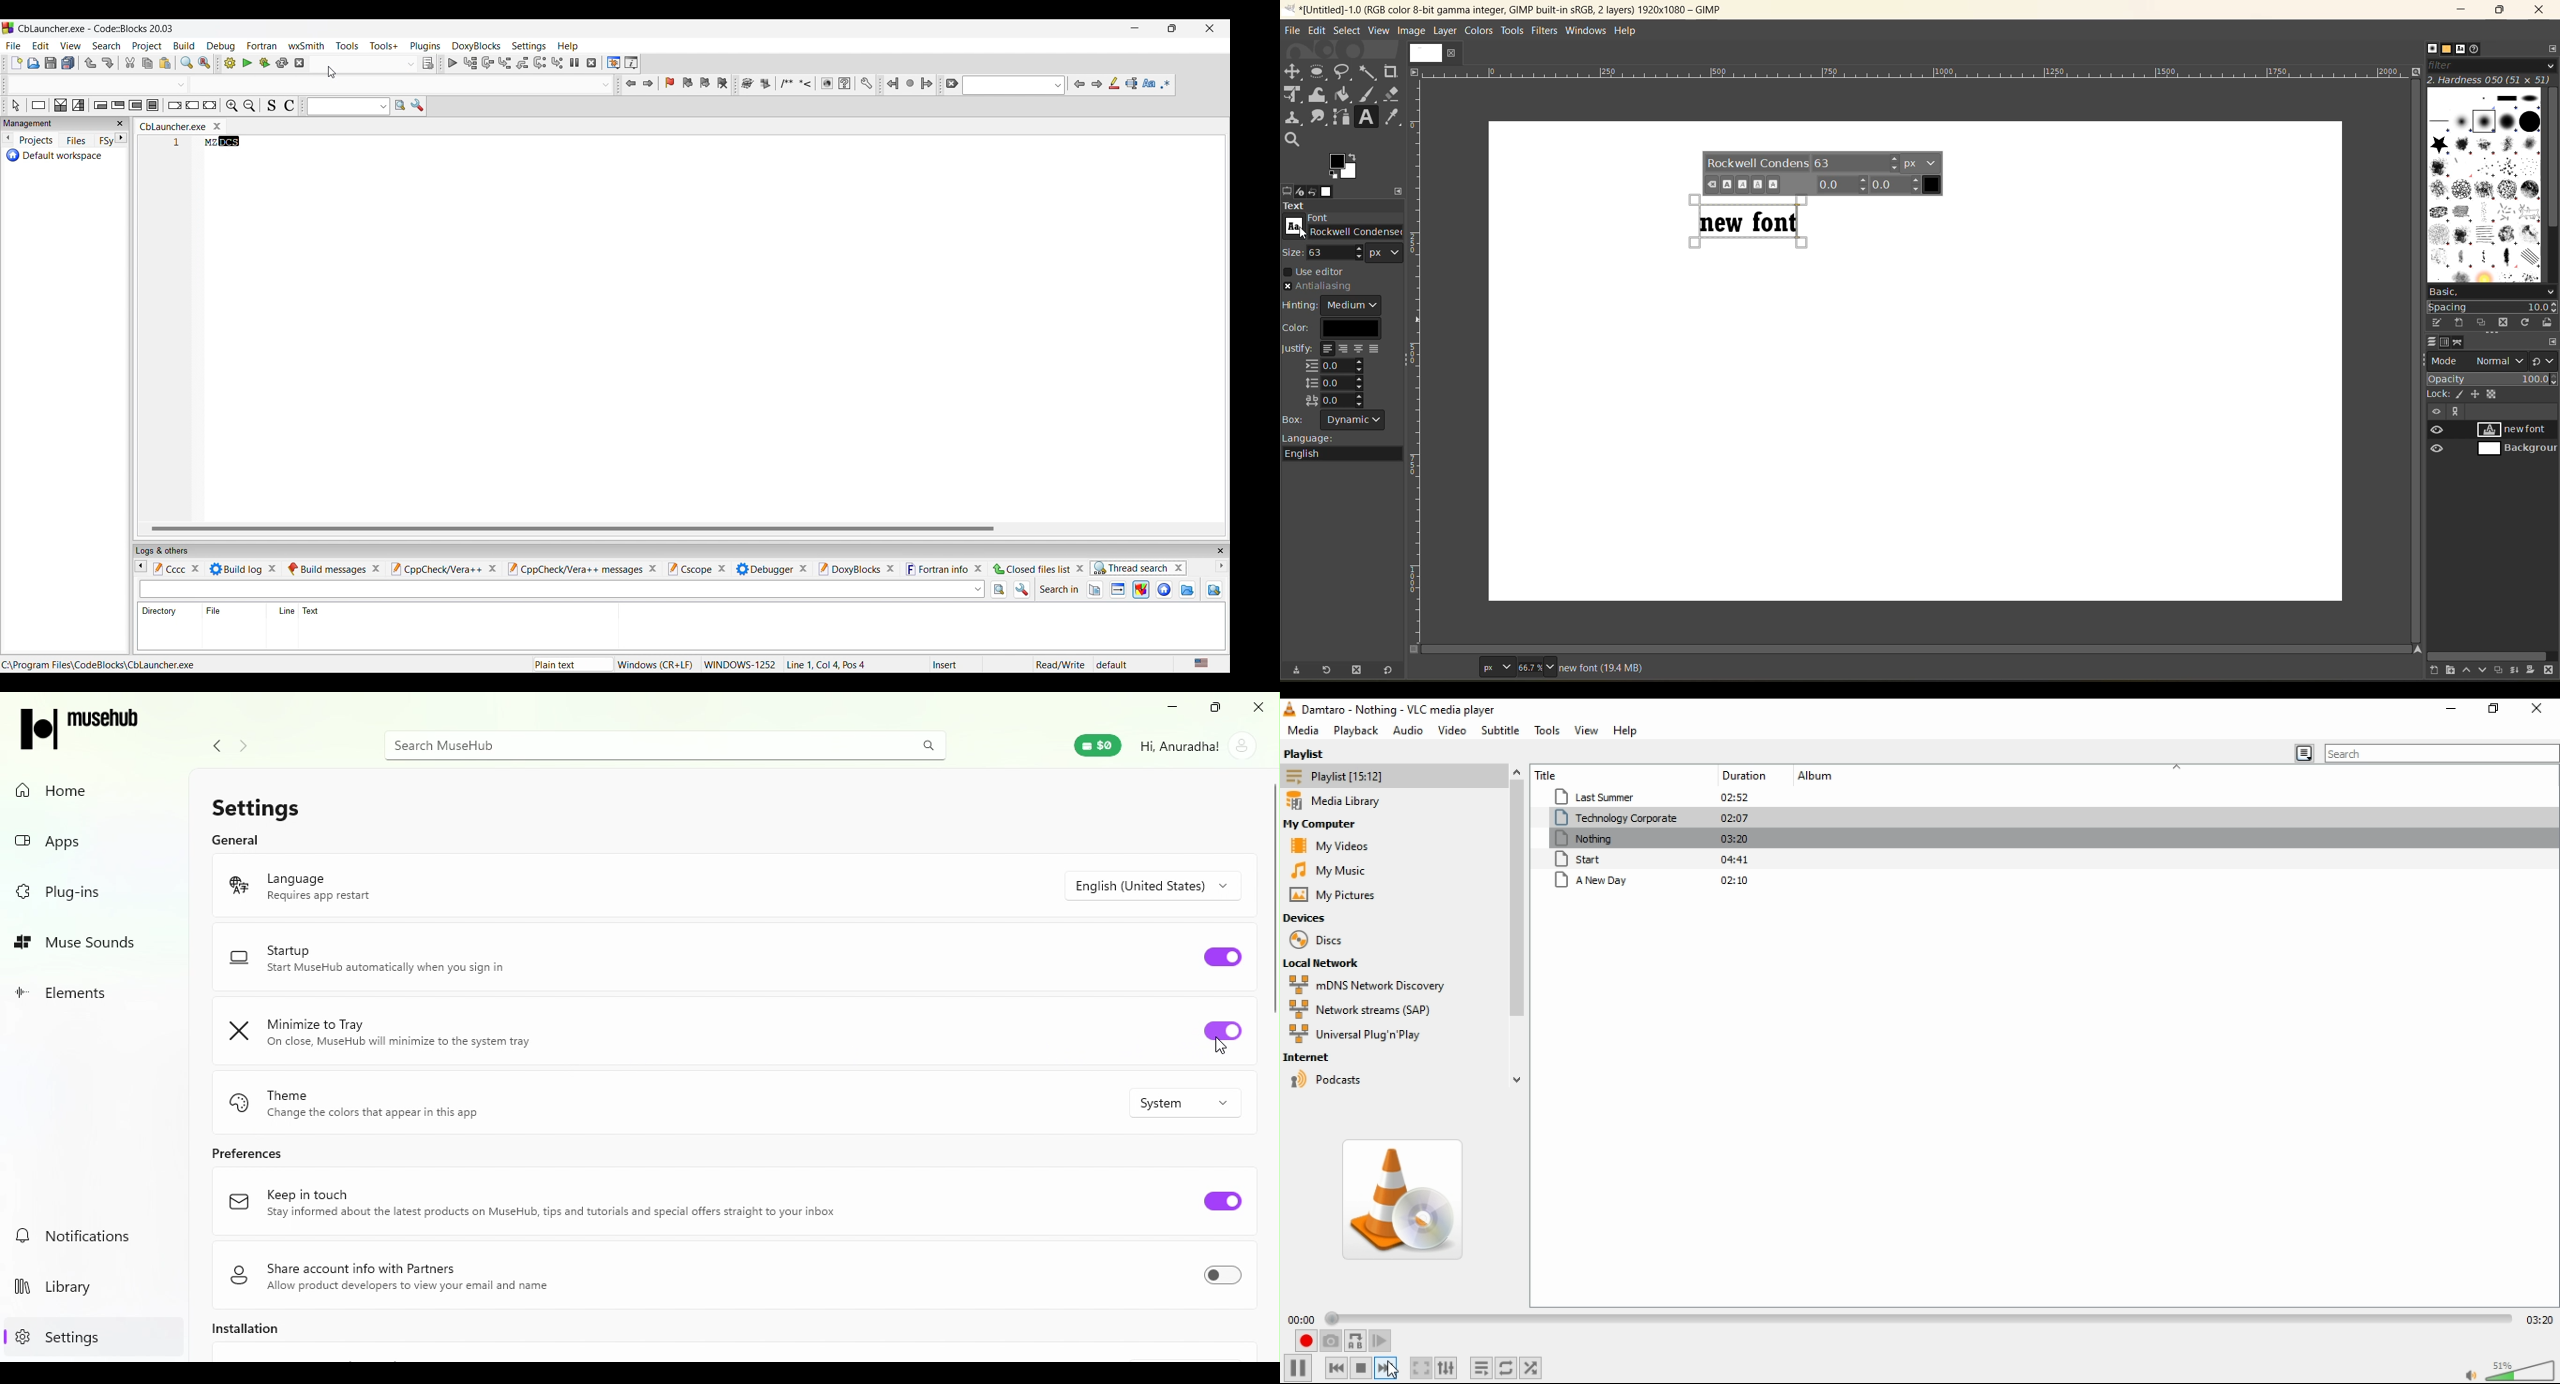 The height and width of the screenshot is (1400, 2576). Describe the element at coordinates (211, 144) in the screenshot. I see `MZ DCS` at that location.